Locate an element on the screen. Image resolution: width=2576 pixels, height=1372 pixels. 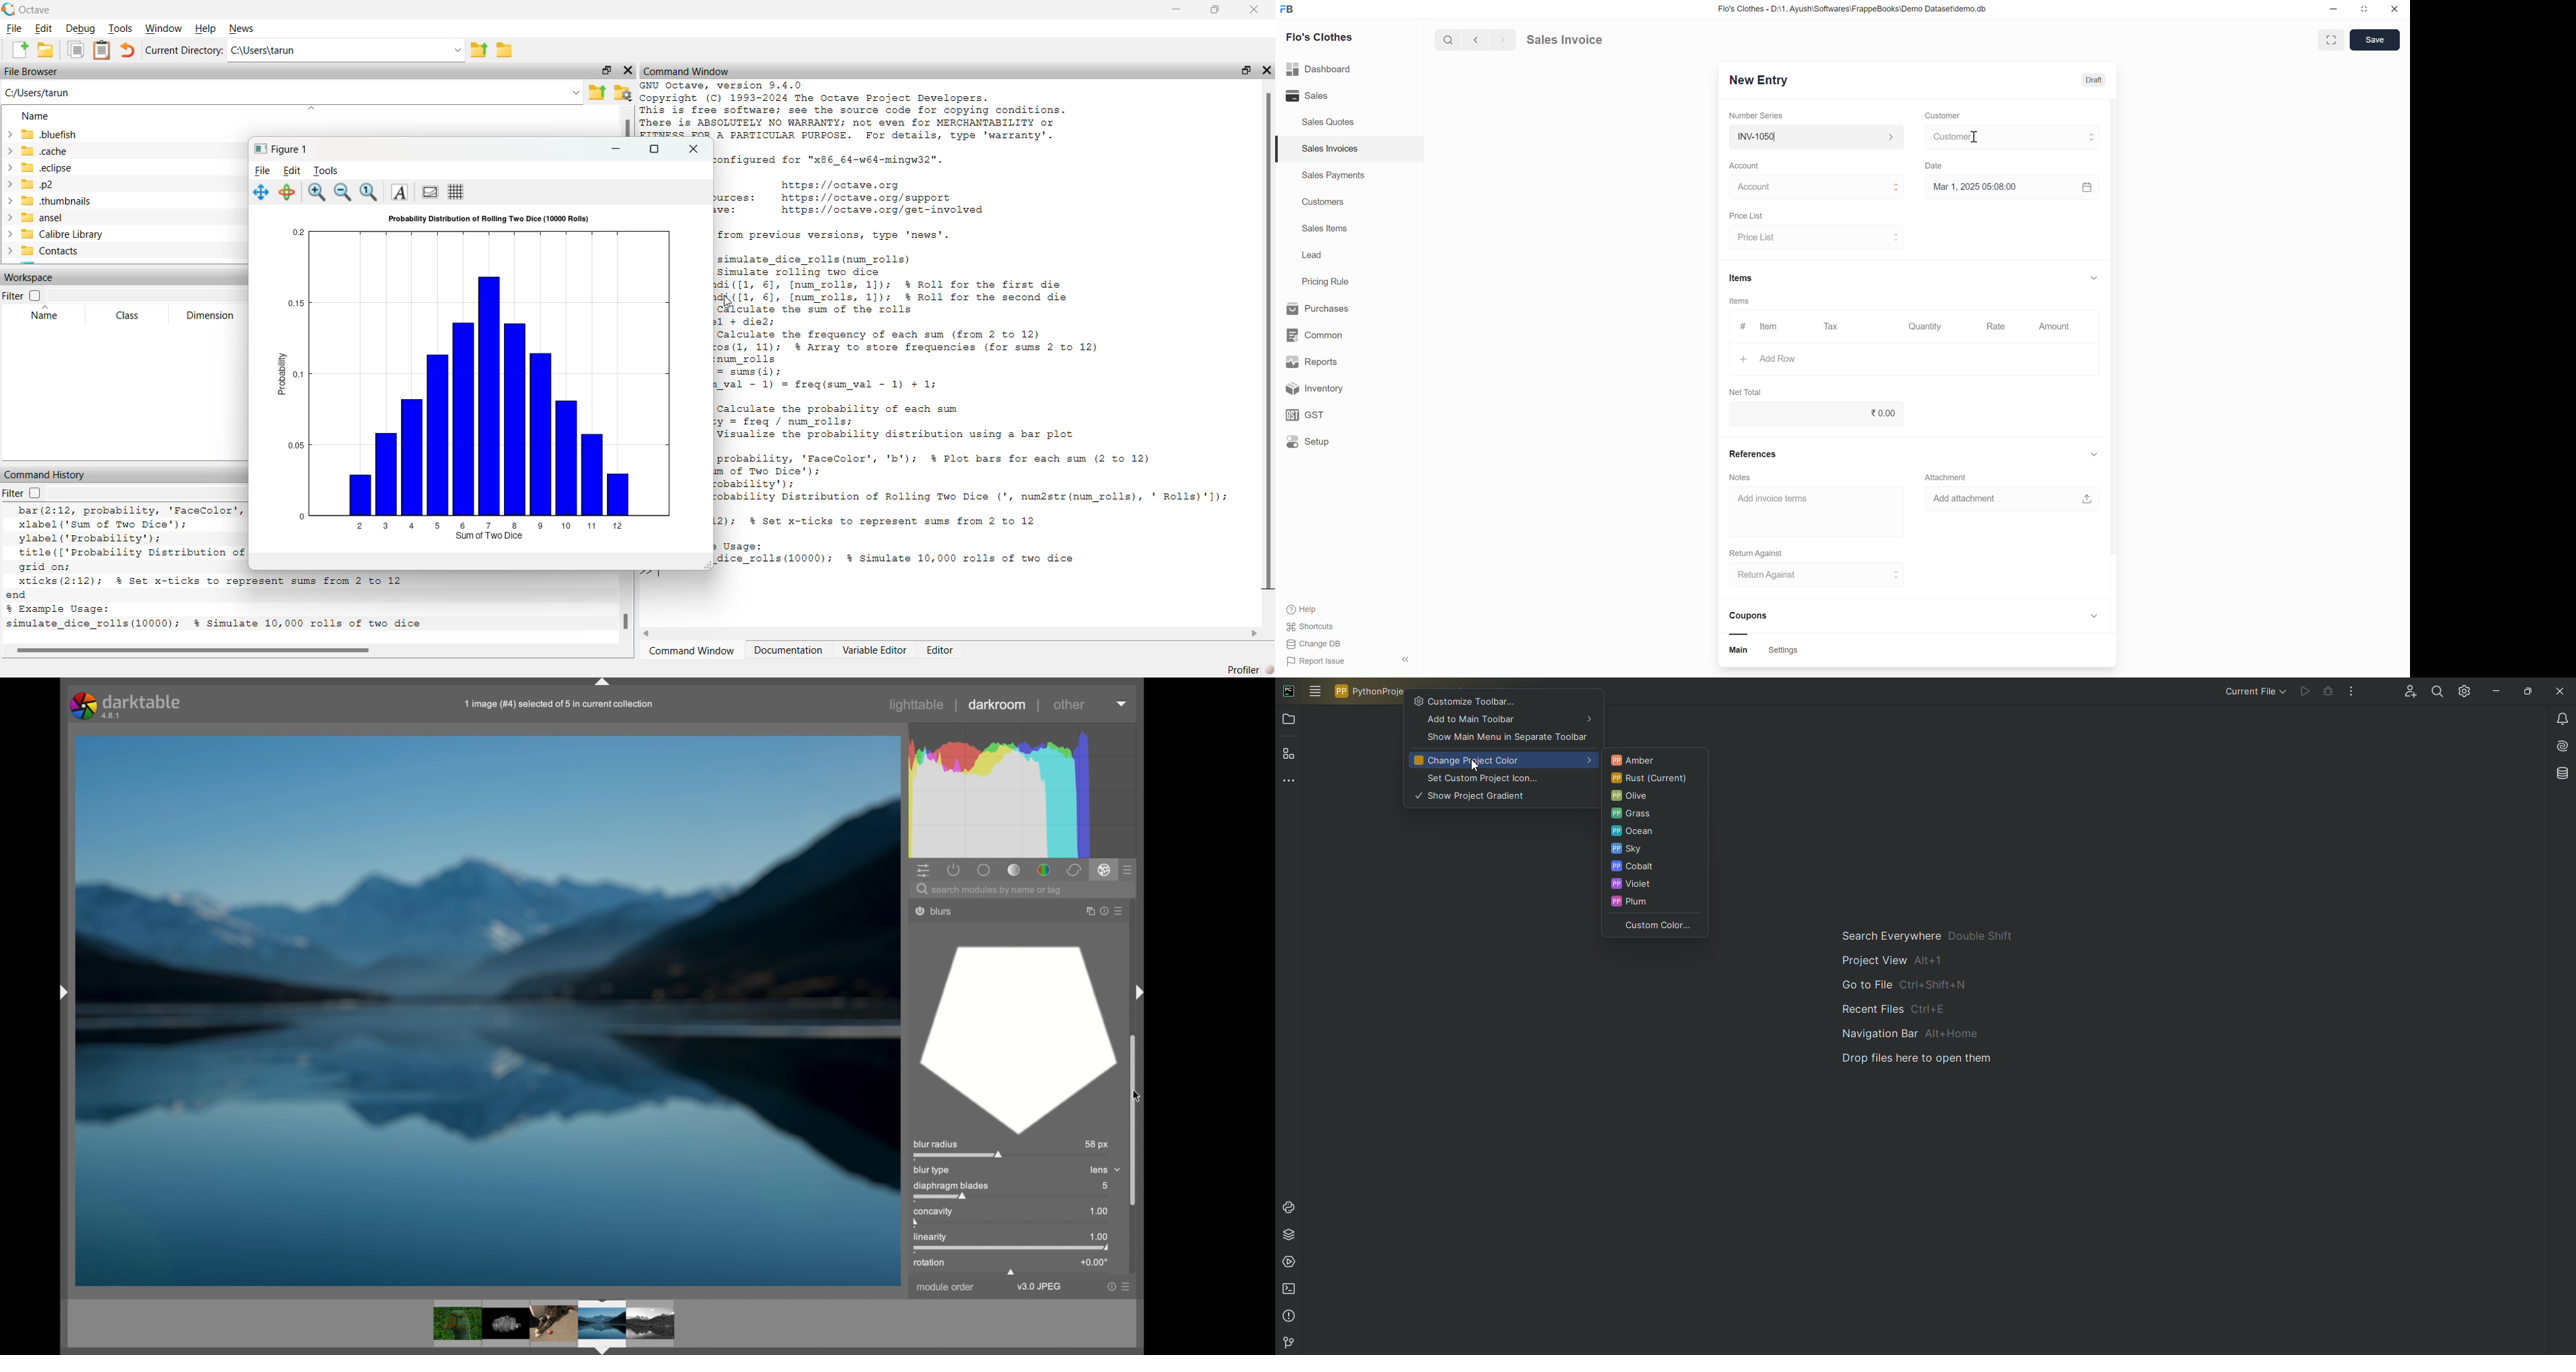
full screen is located at coordinates (2333, 39).